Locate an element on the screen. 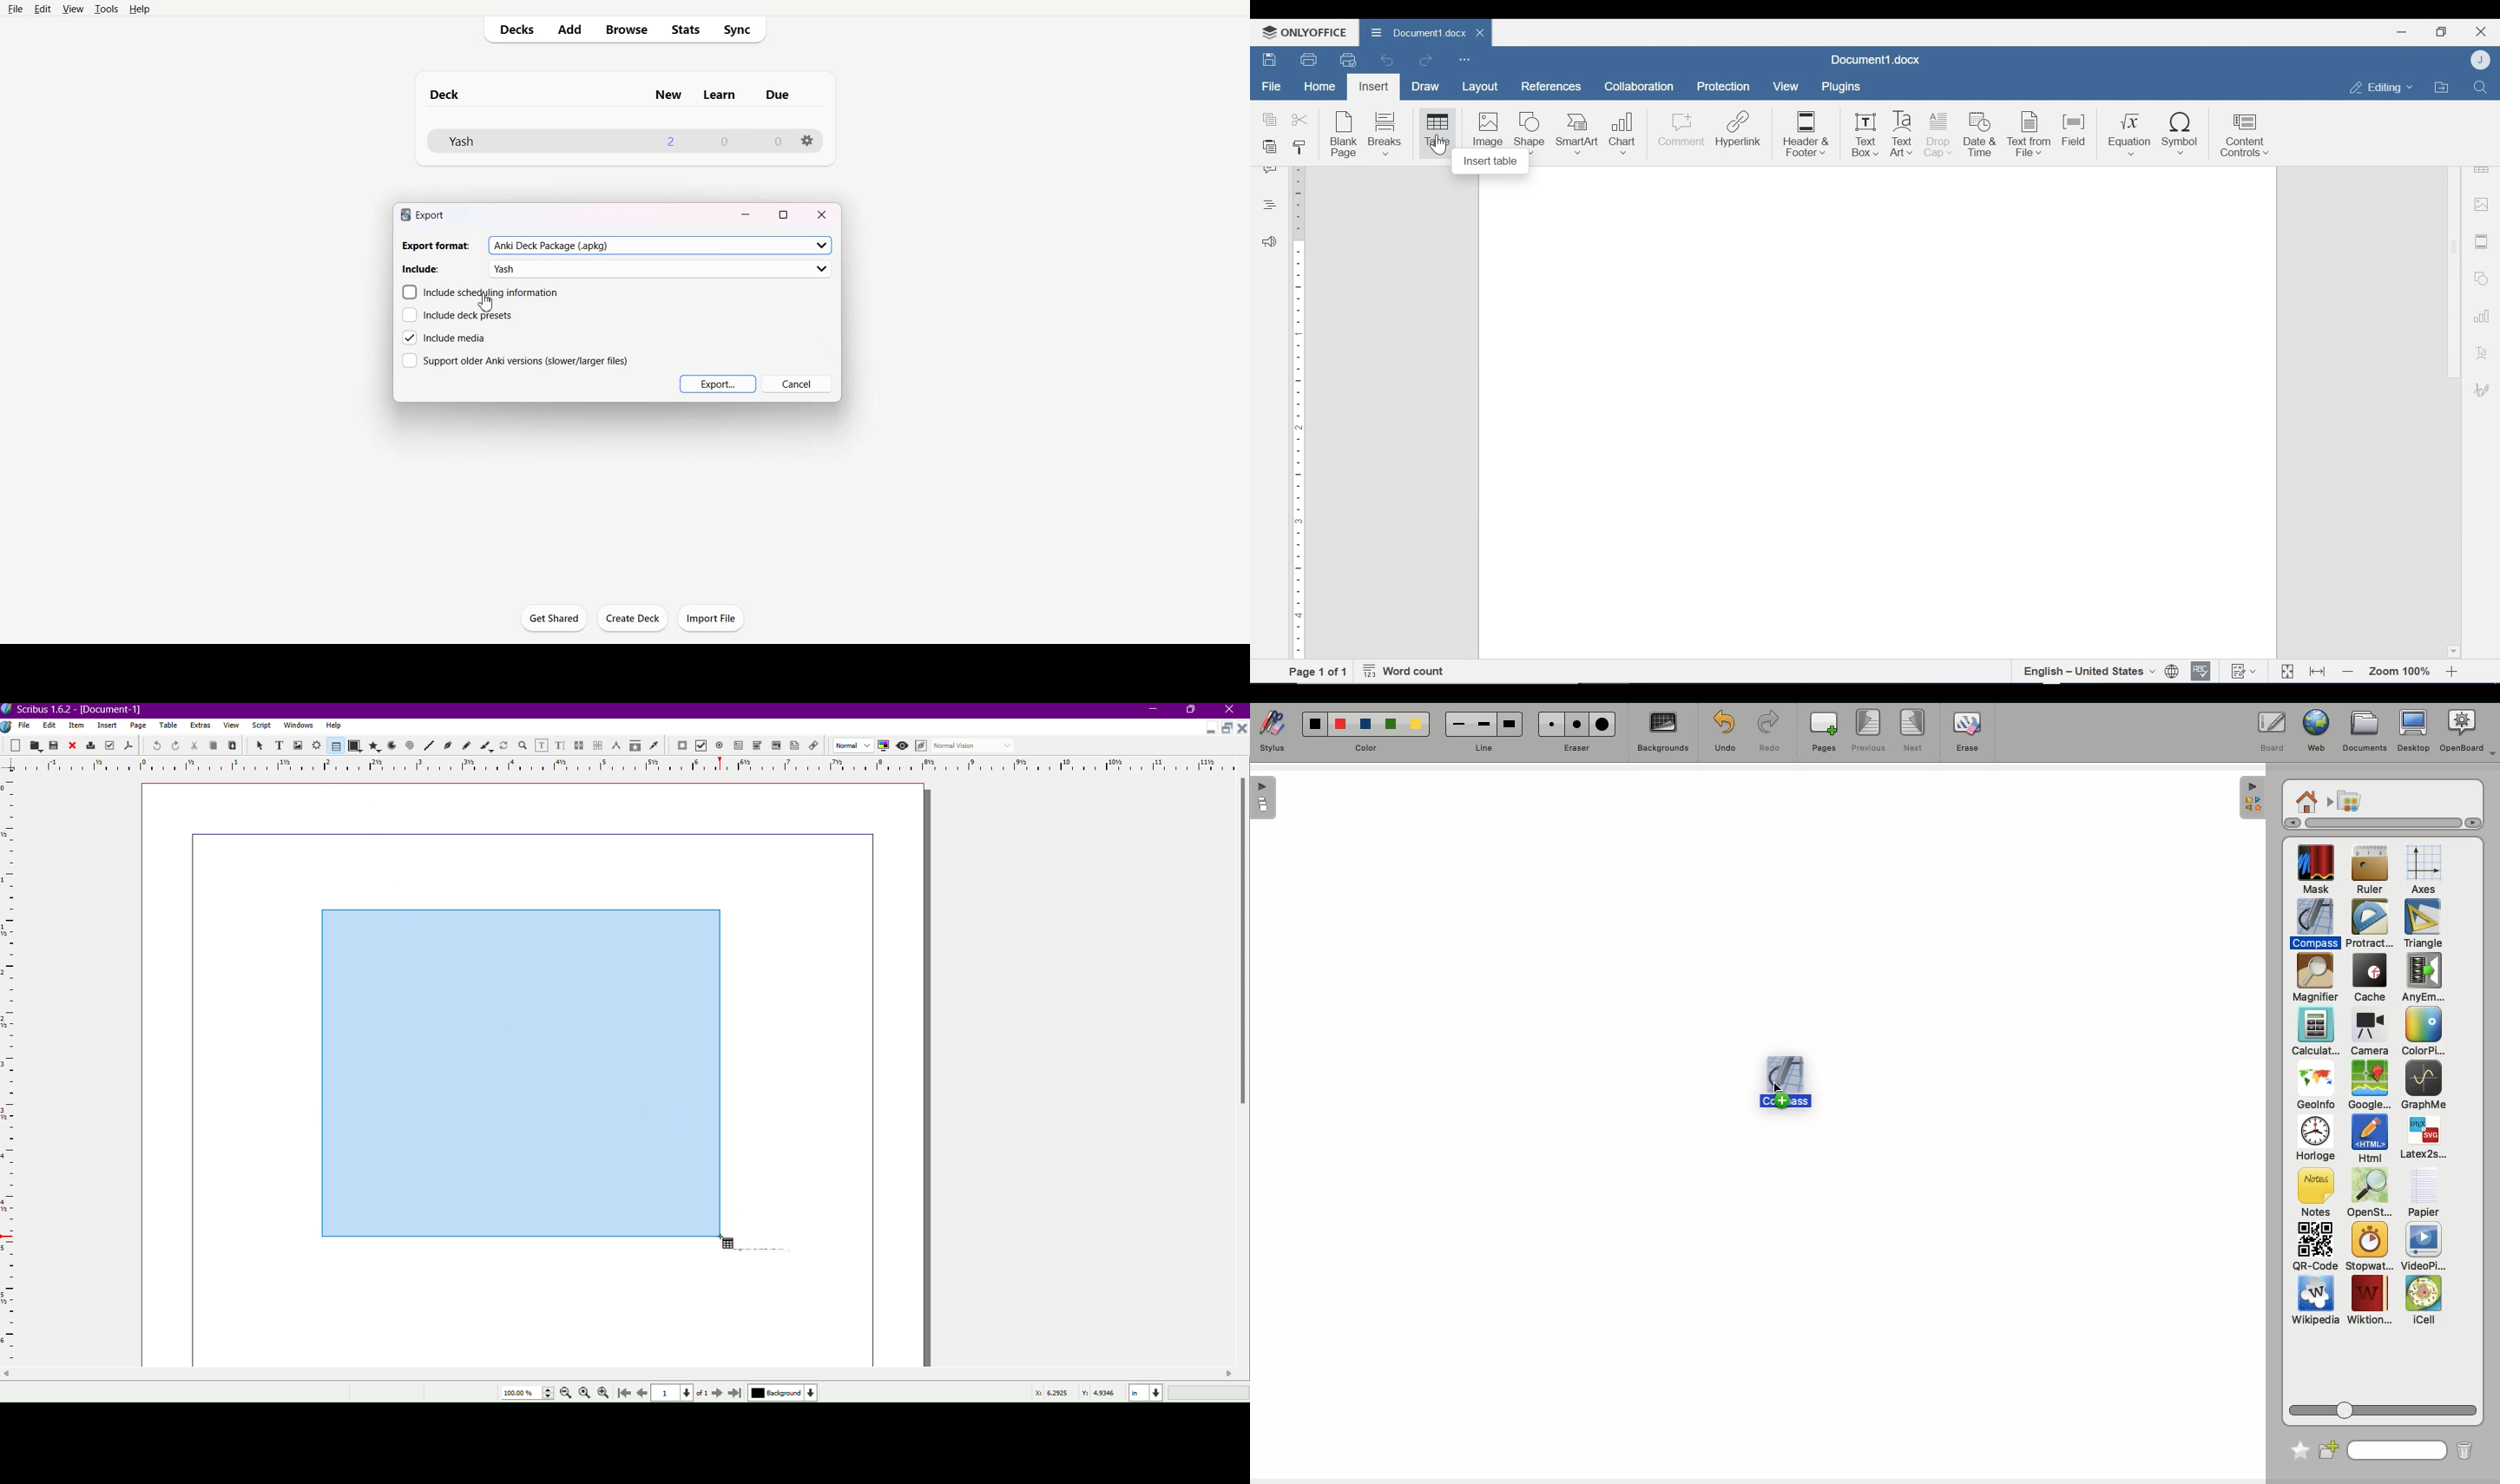  Export is located at coordinates (717, 384).